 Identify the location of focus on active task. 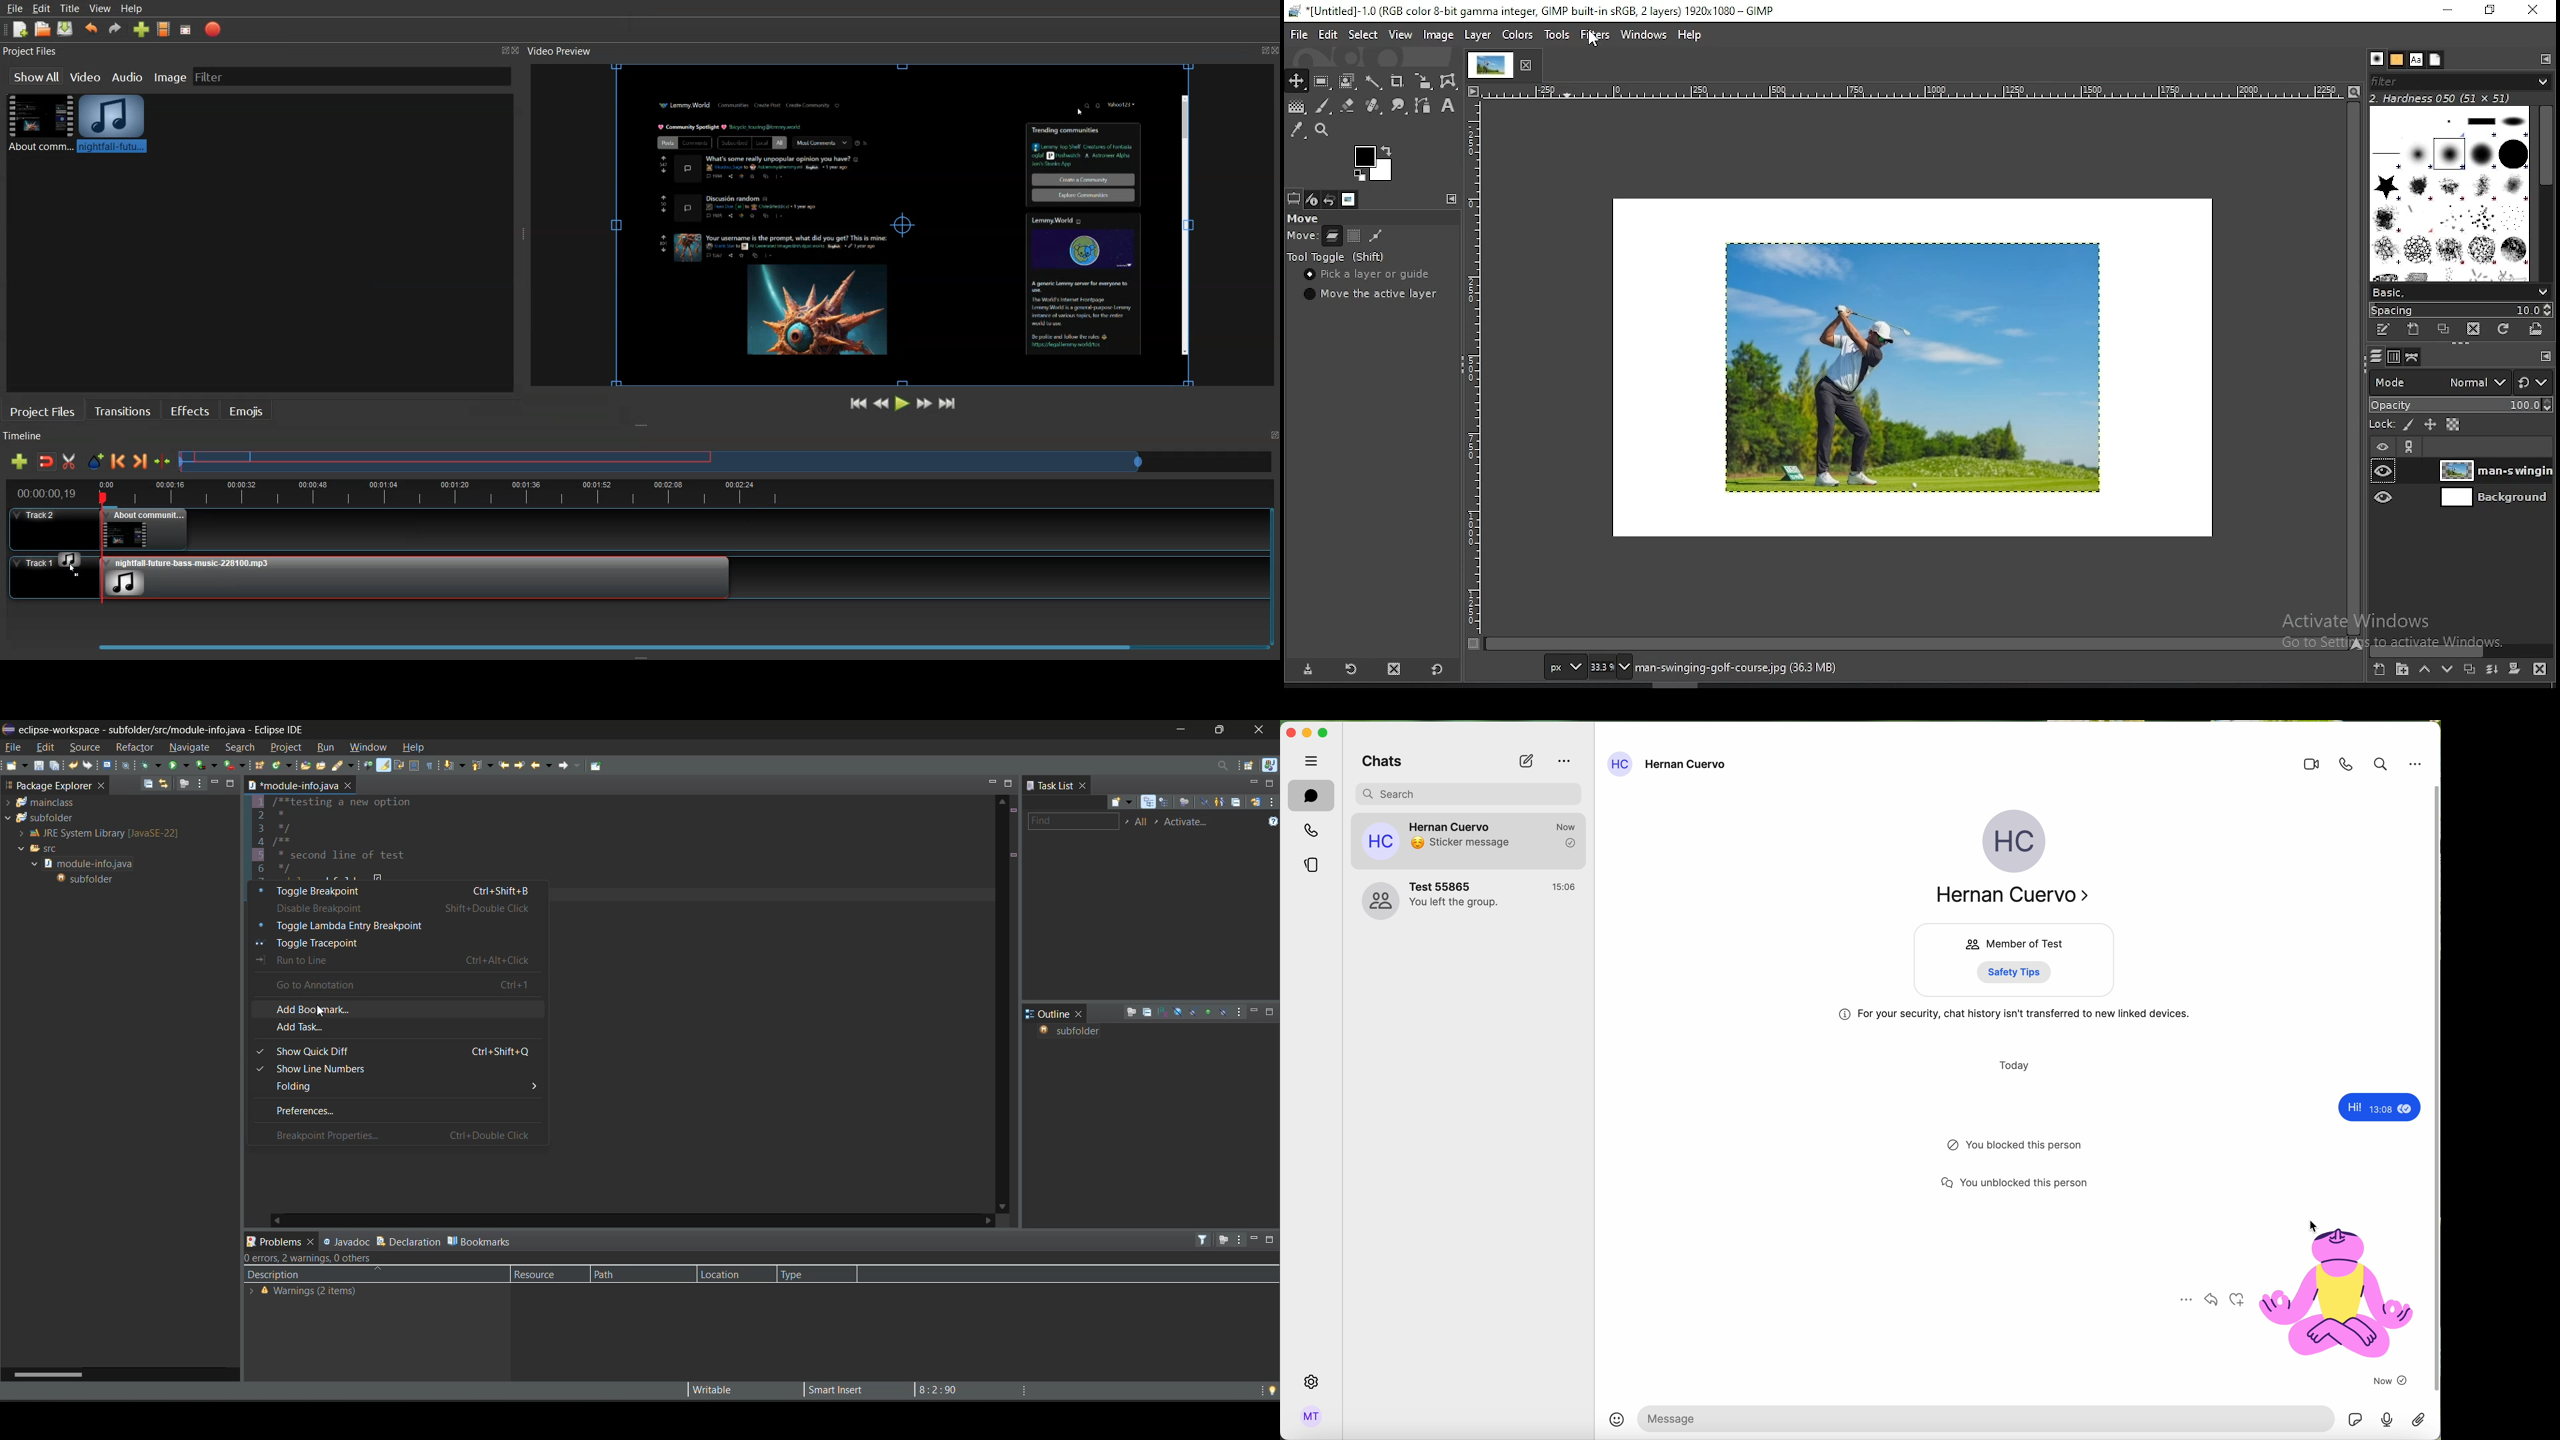
(1131, 1013).